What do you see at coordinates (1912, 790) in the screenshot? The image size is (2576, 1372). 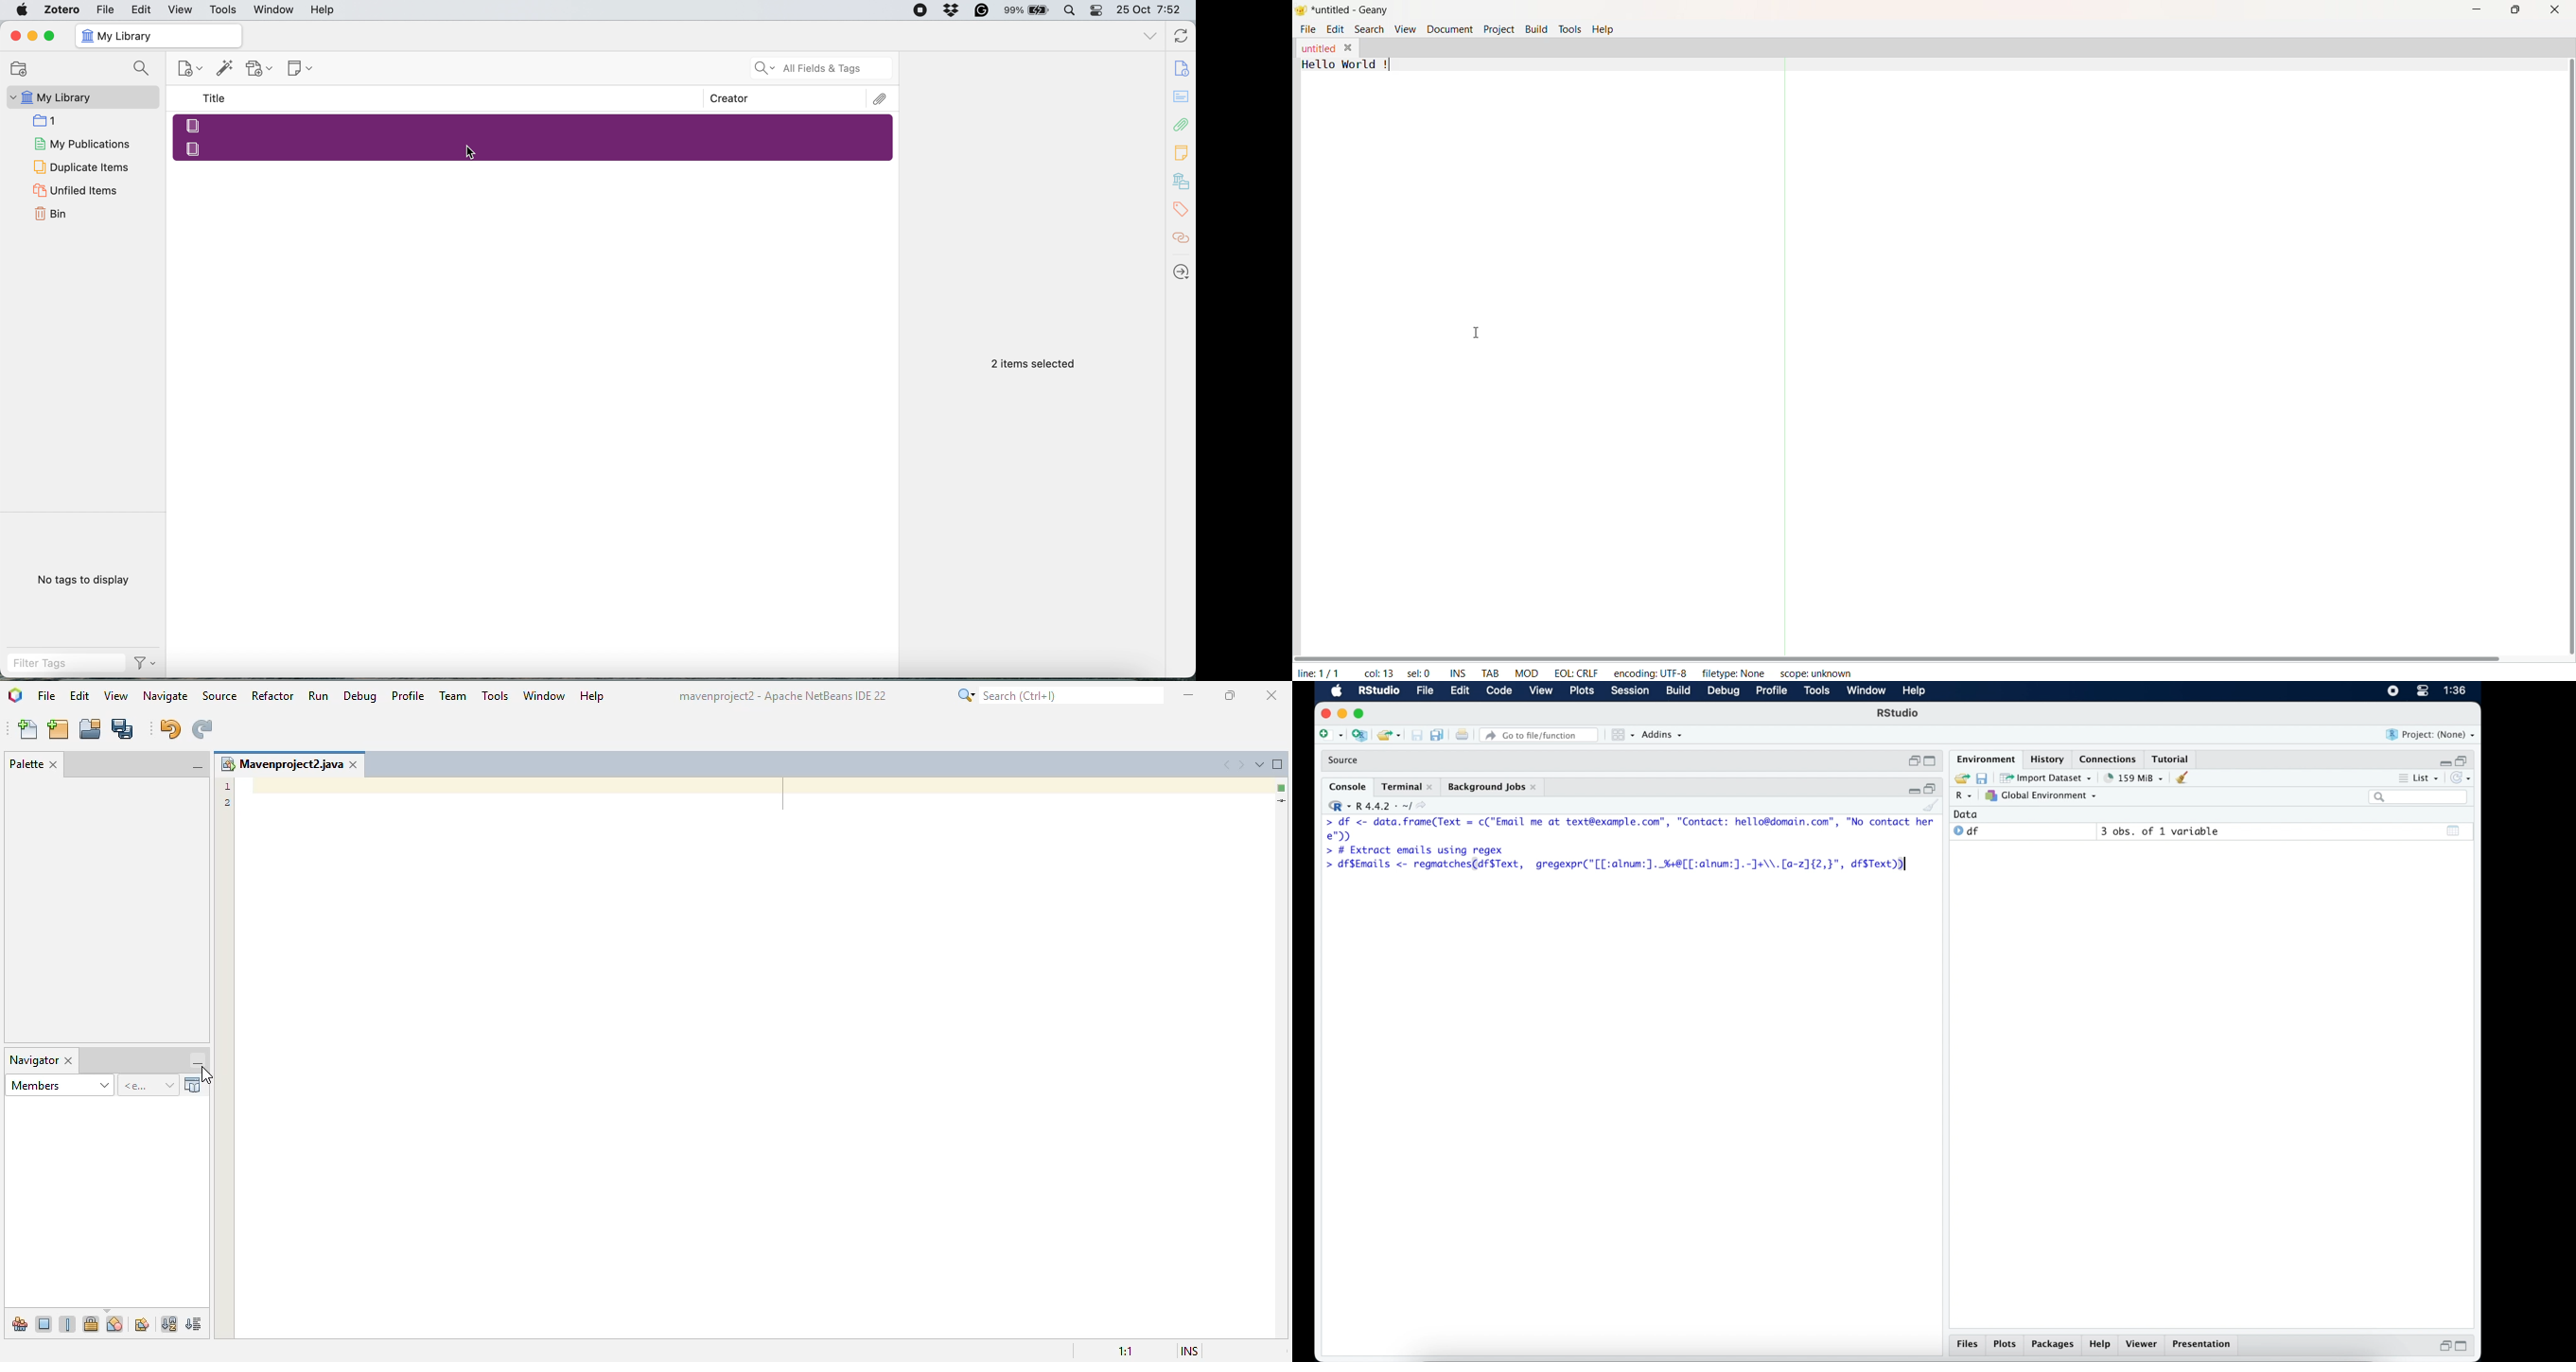 I see `minimize` at bounding box center [1912, 790].